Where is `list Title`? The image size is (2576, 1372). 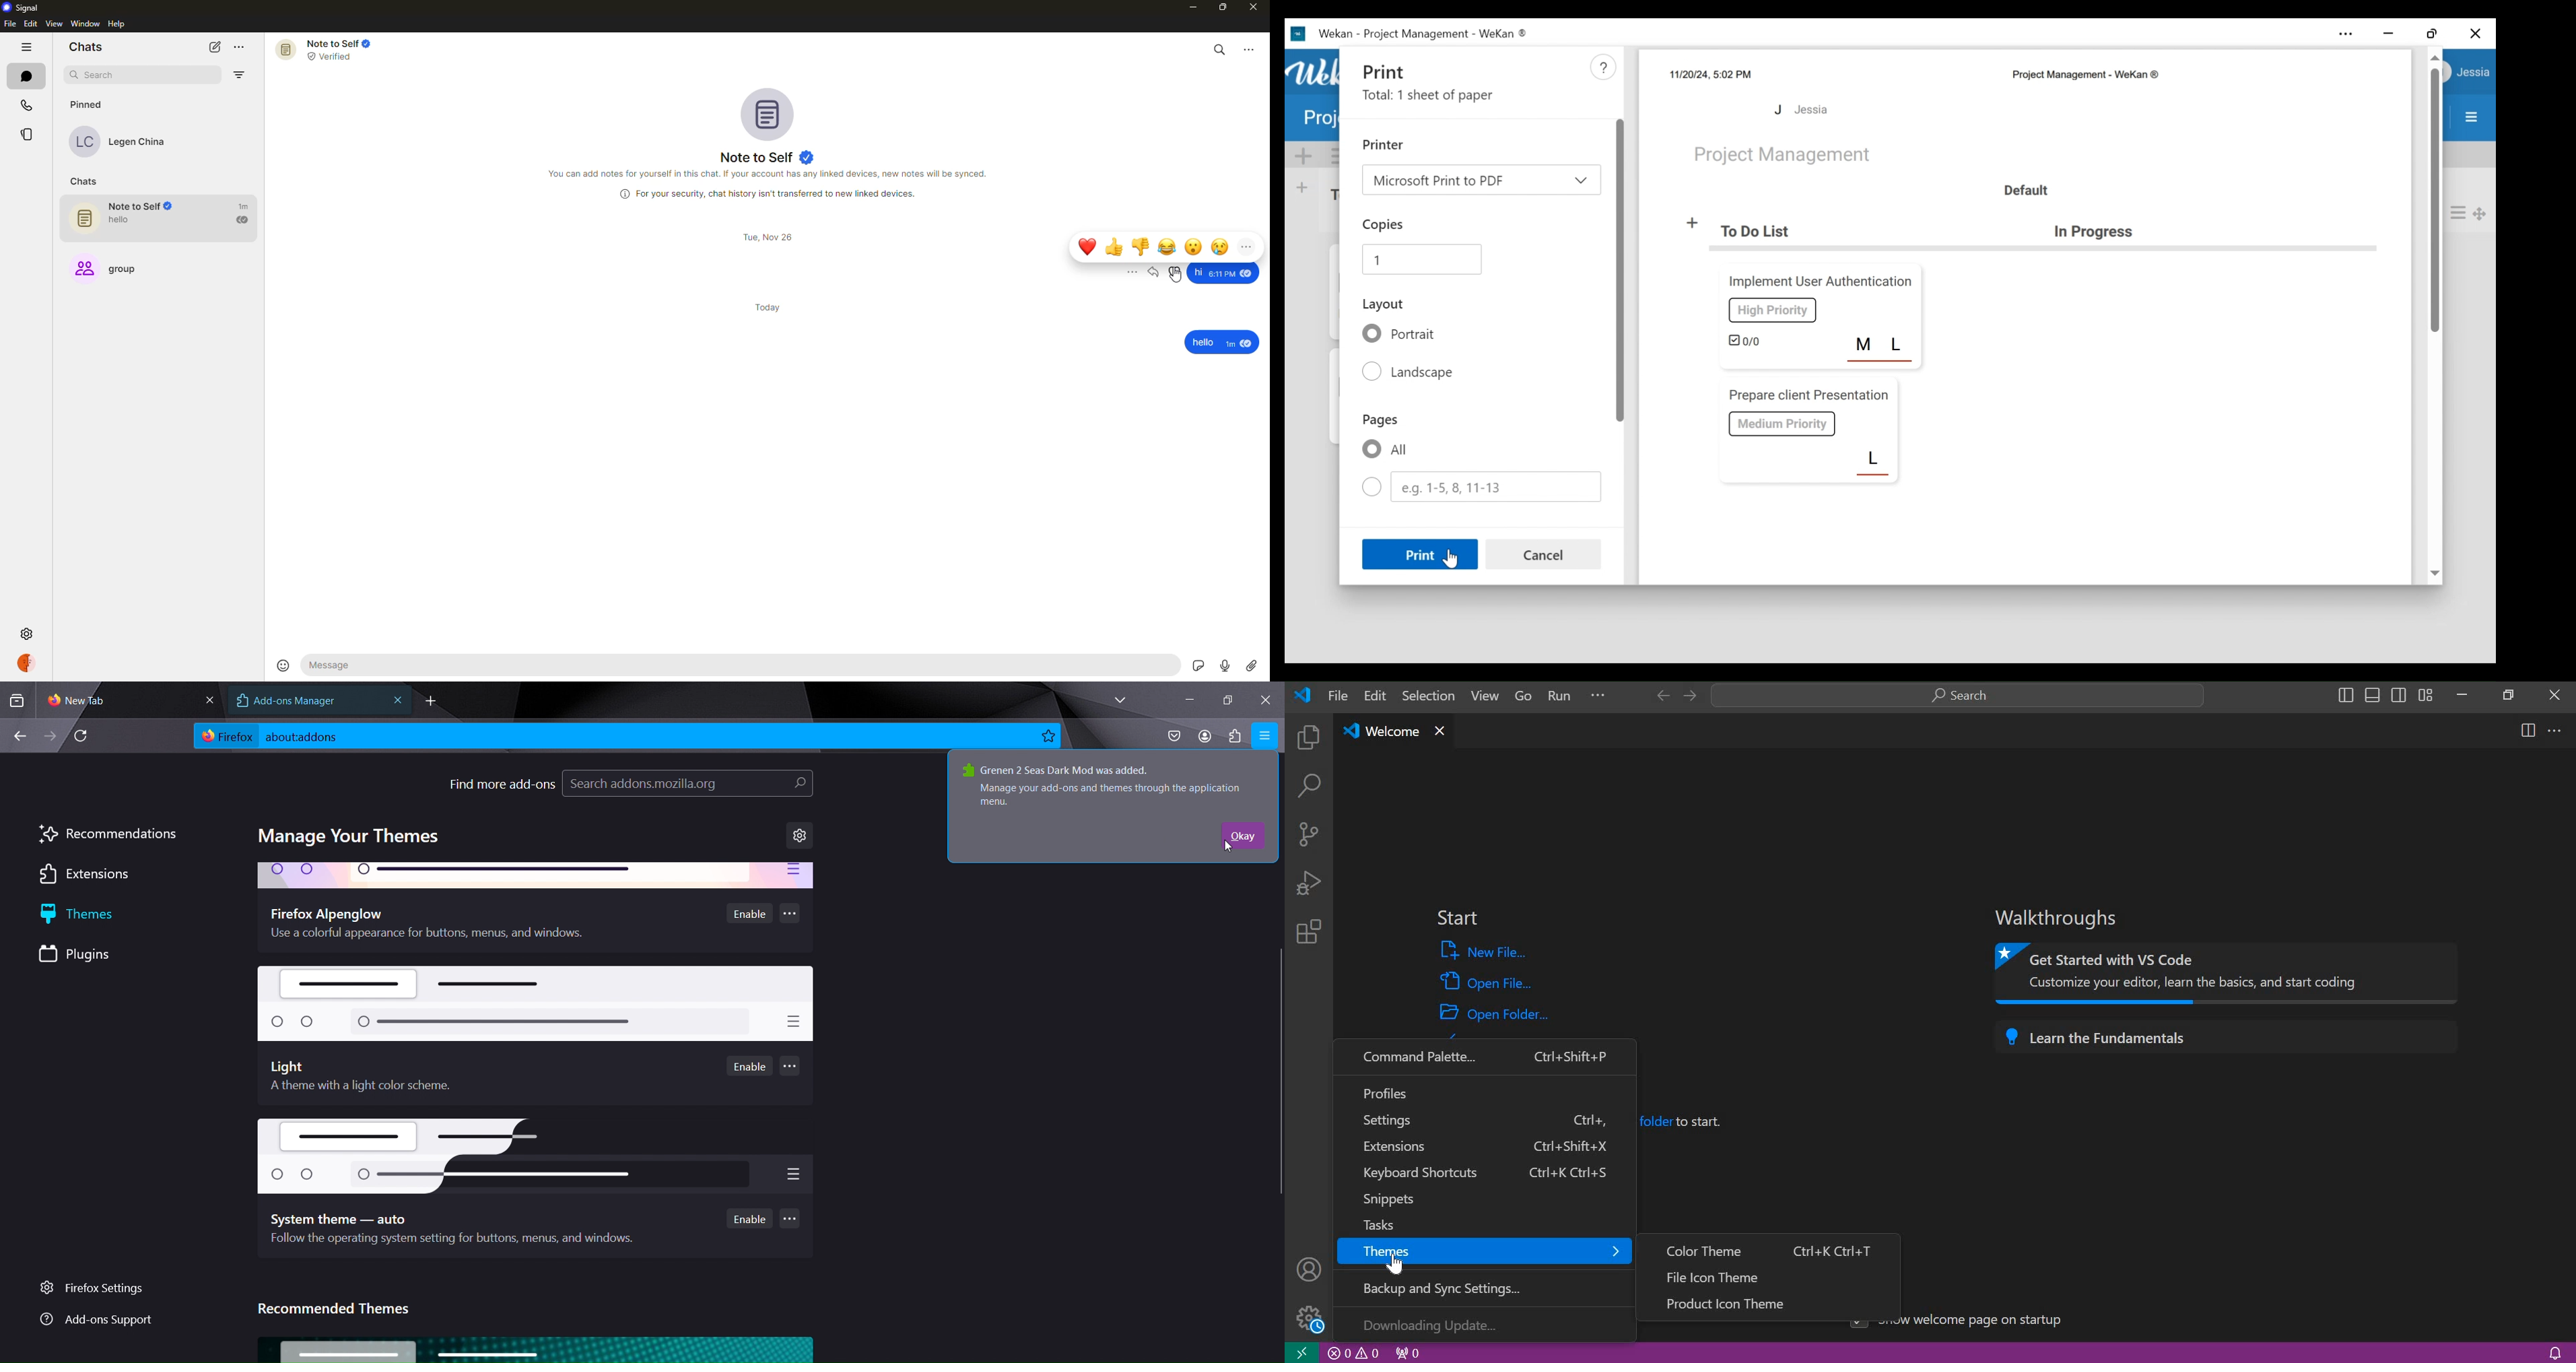 list Title is located at coordinates (1758, 232).